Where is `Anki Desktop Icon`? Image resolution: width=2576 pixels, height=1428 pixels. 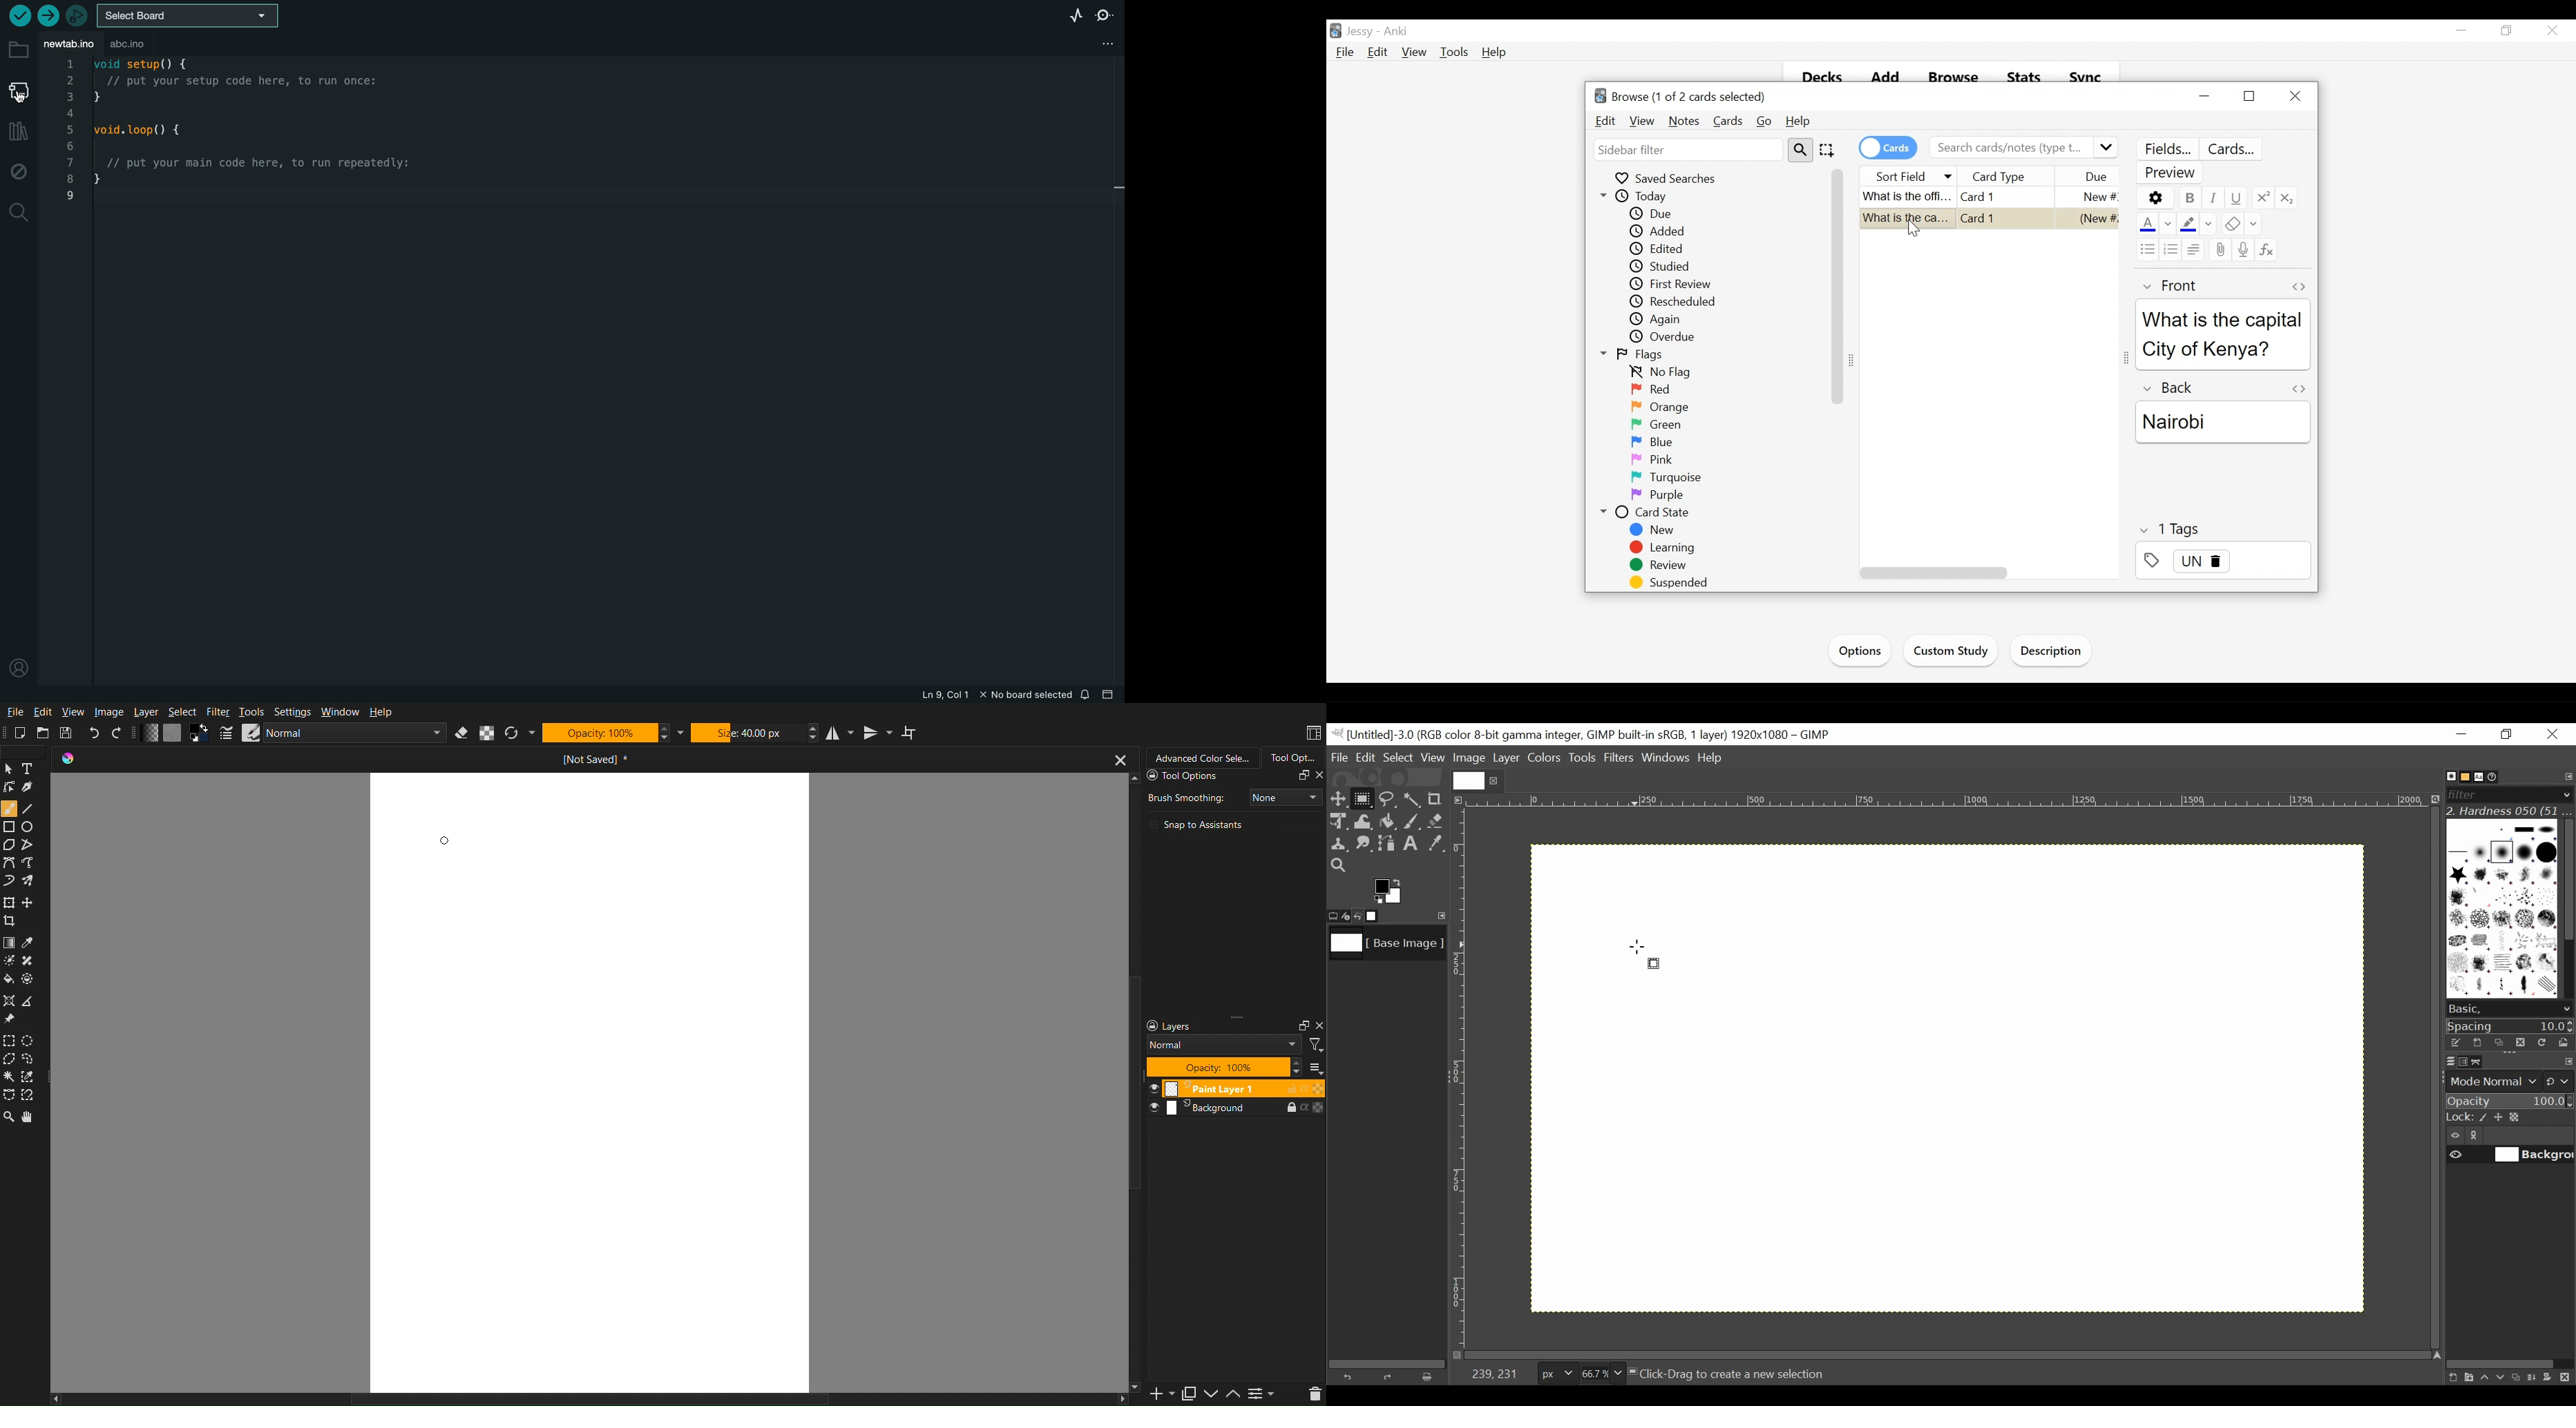 Anki Desktop Icon is located at coordinates (1335, 30).